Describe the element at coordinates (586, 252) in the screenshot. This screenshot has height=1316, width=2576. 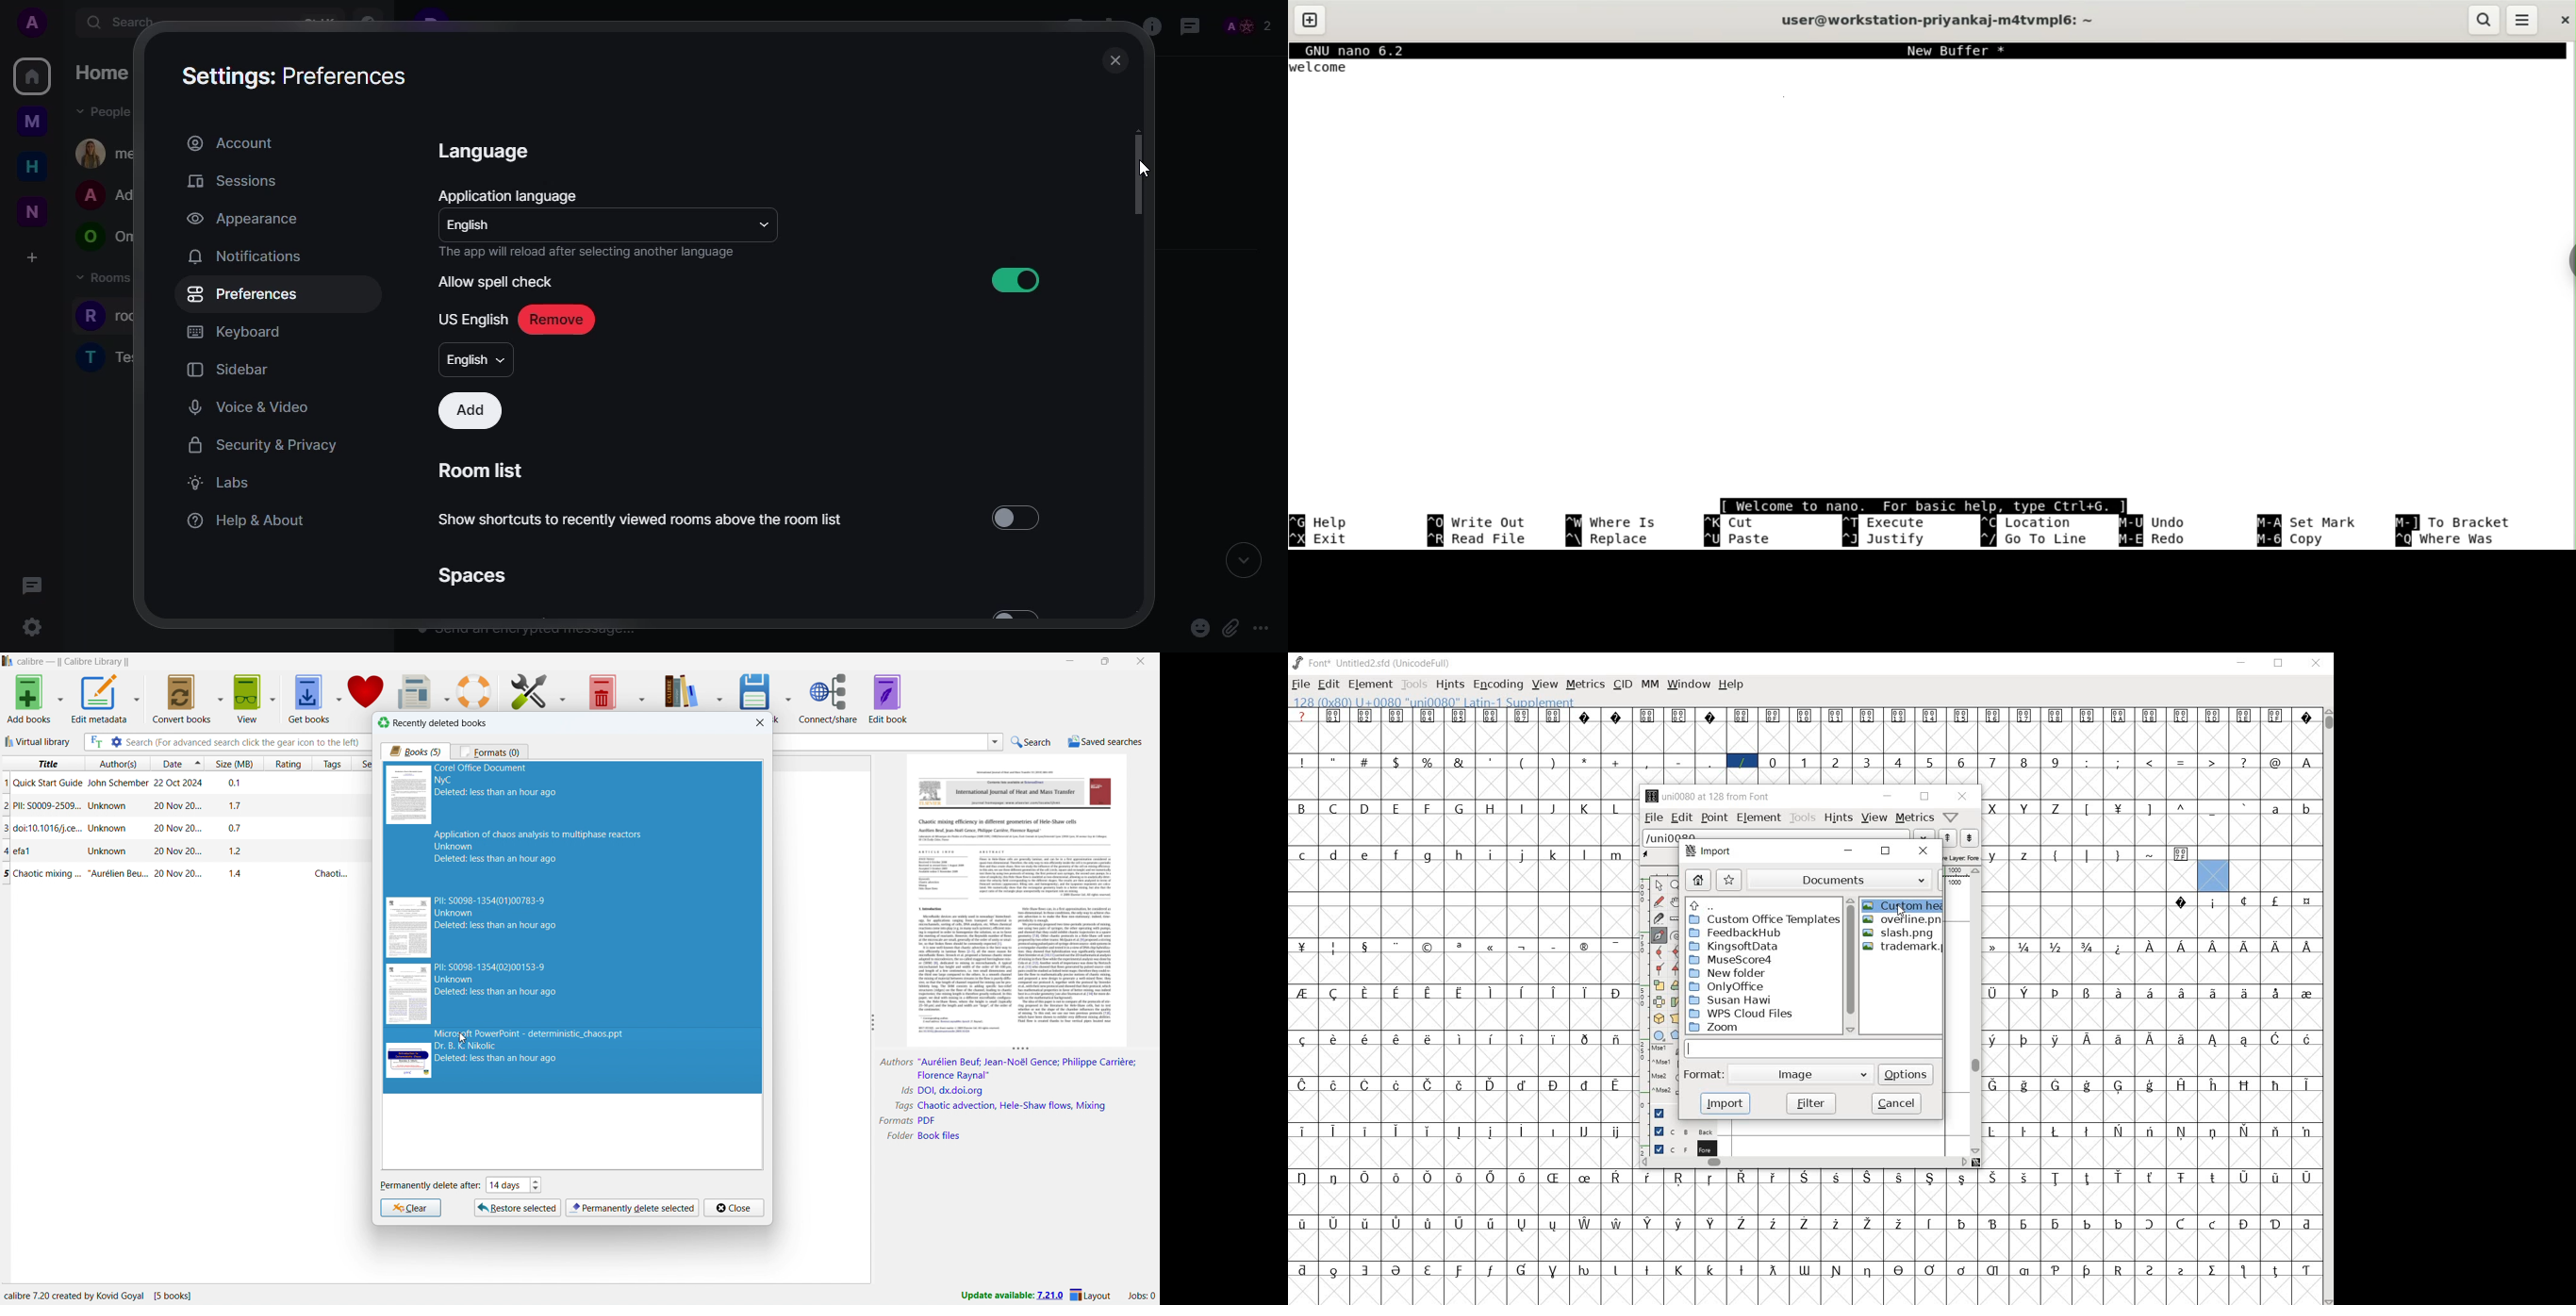
I see `The app will reload after selecting another language` at that location.